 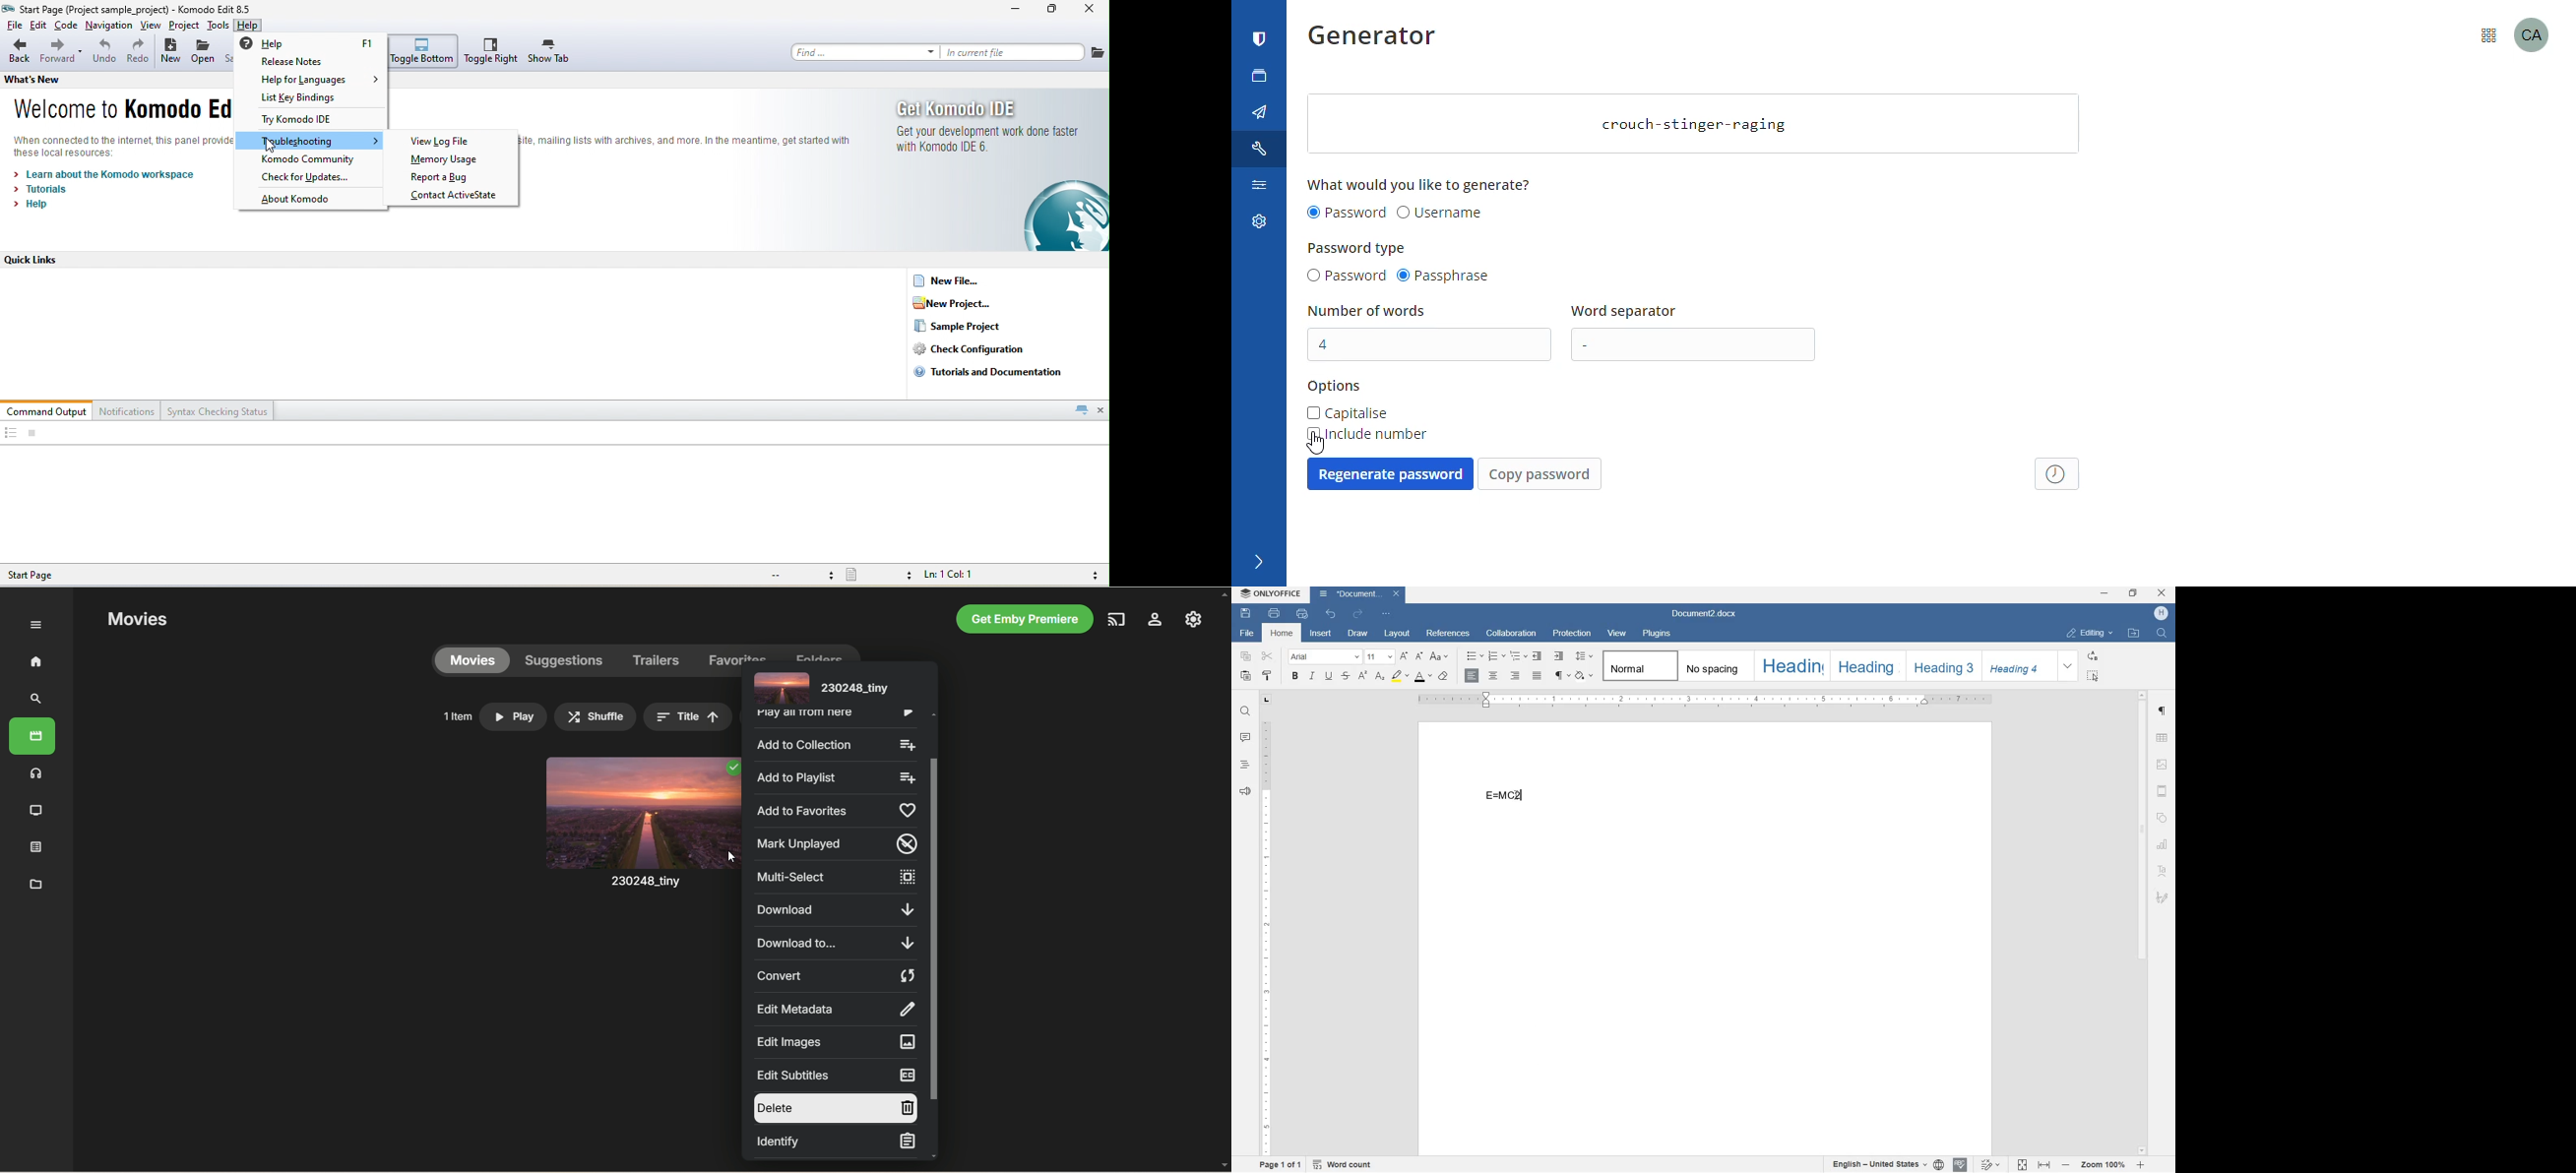 What do you see at coordinates (1380, 657) in the screenshot?
I see `font size` at bounding box center [1380, 657].